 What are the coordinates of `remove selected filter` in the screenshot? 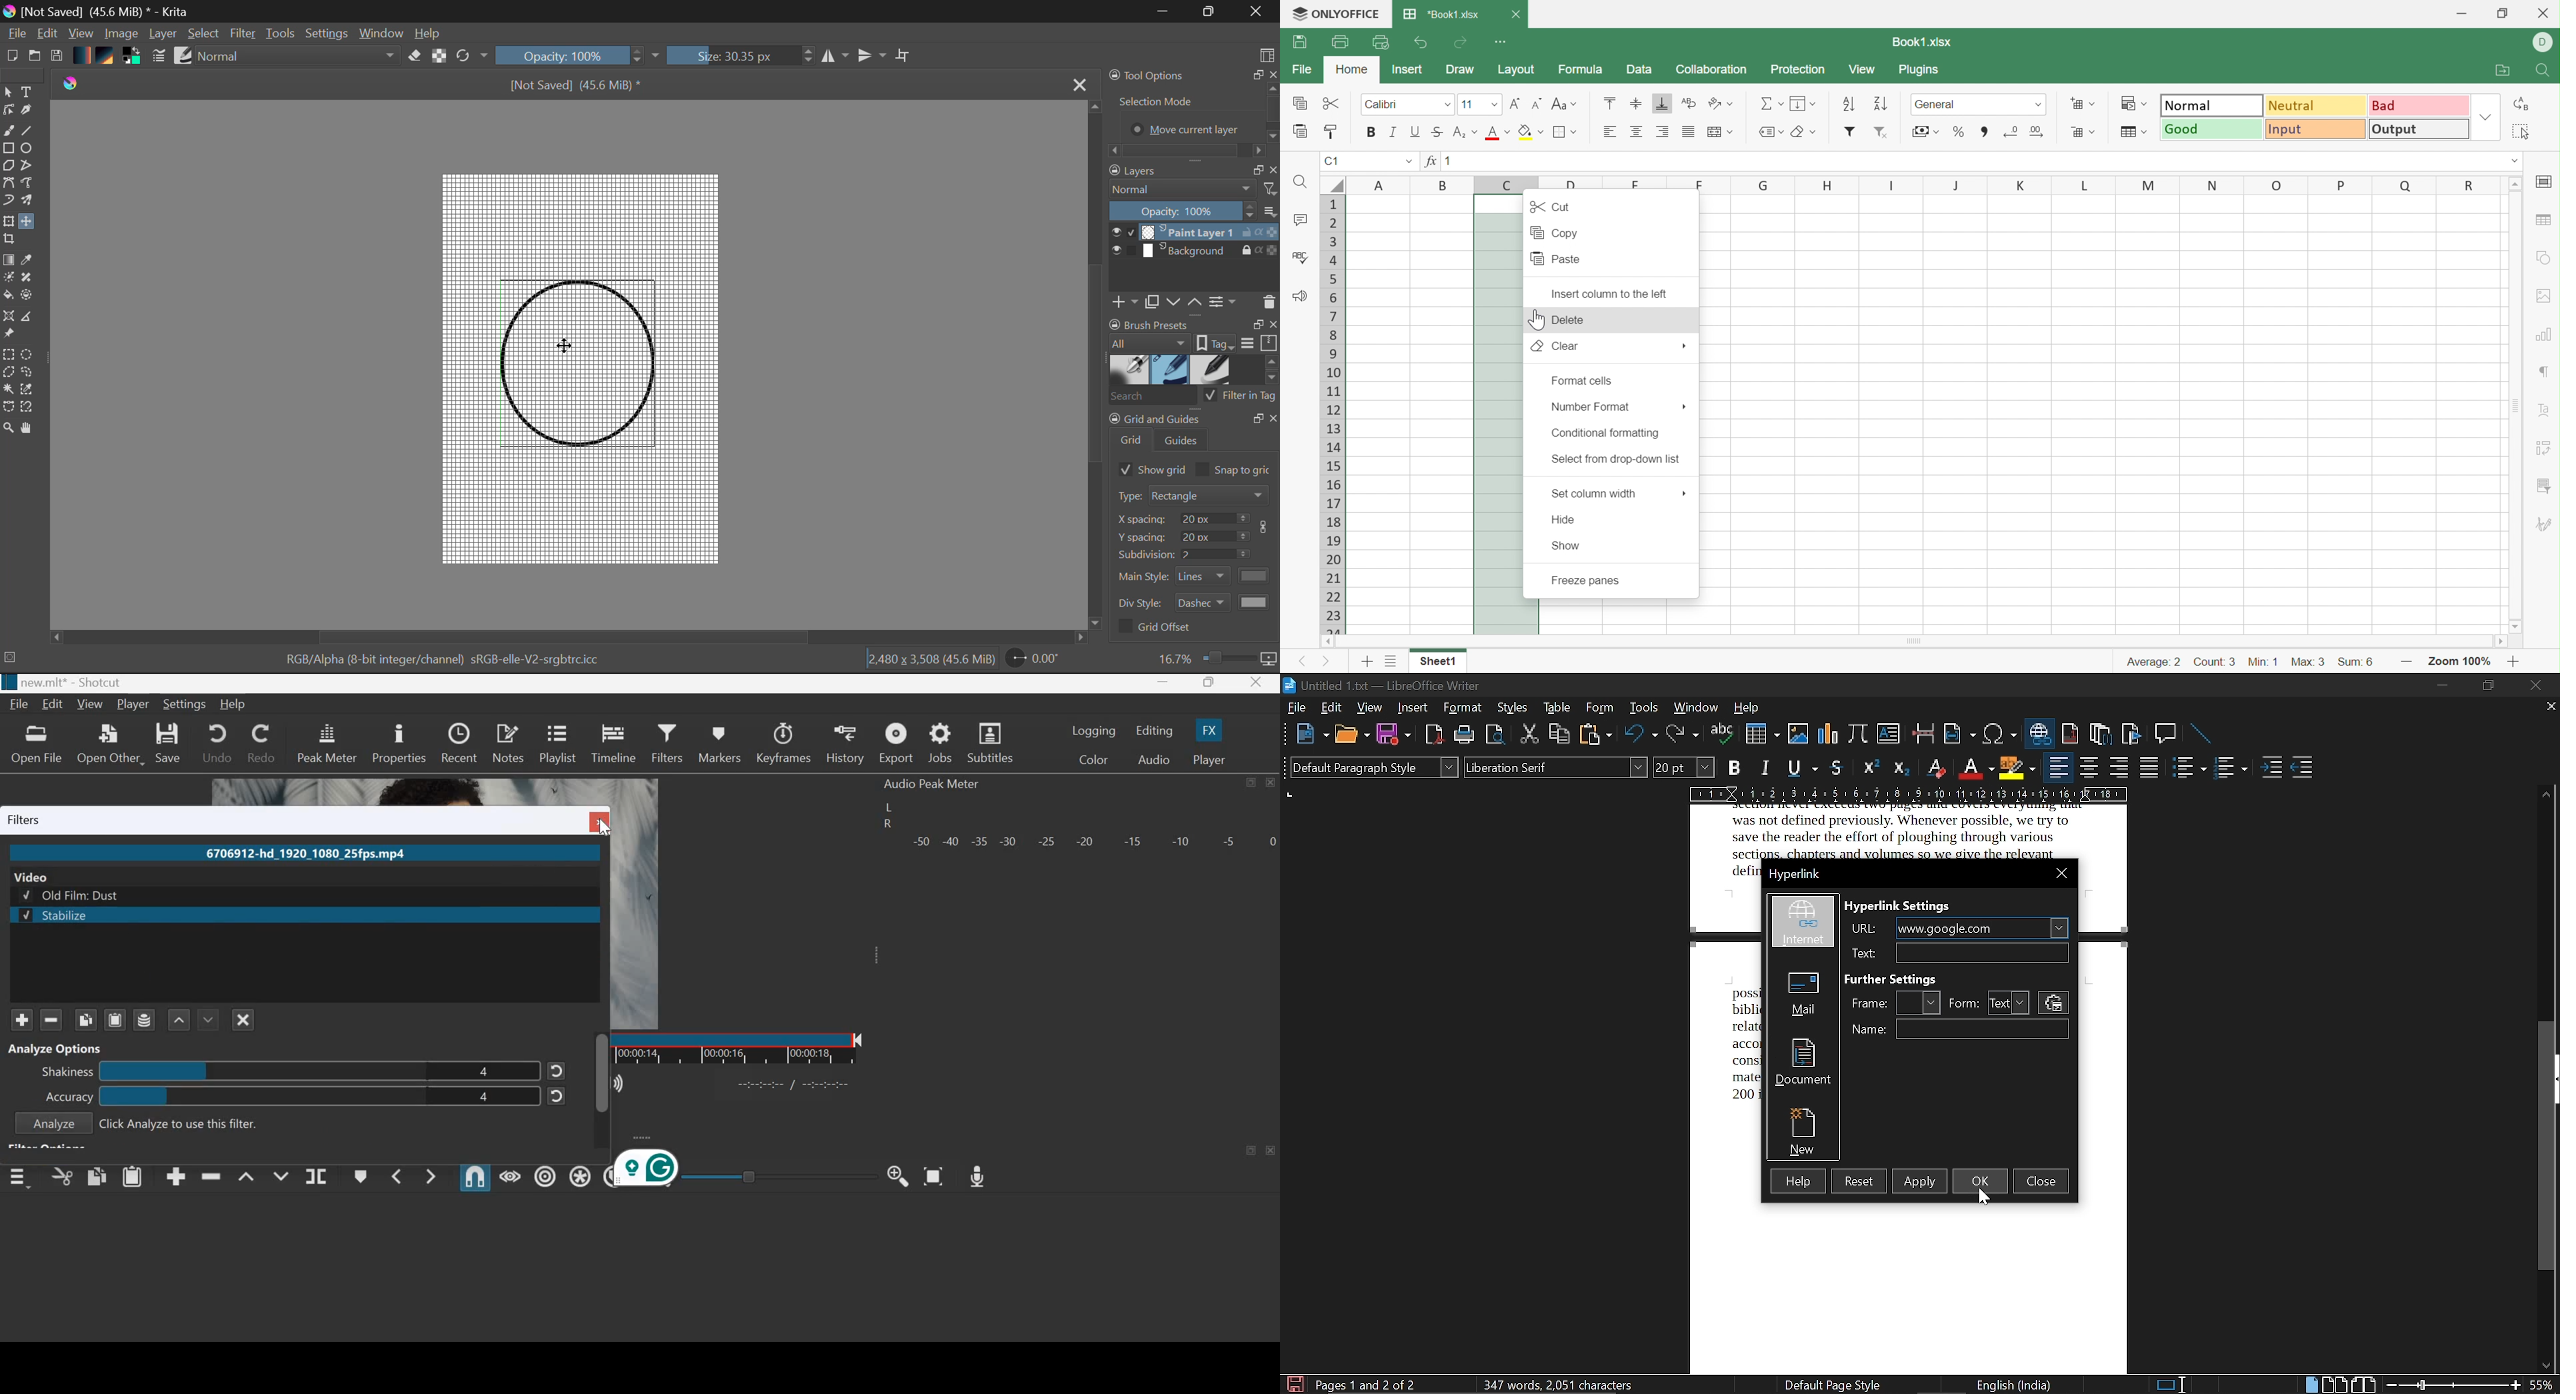 It's located at (51, 1019).